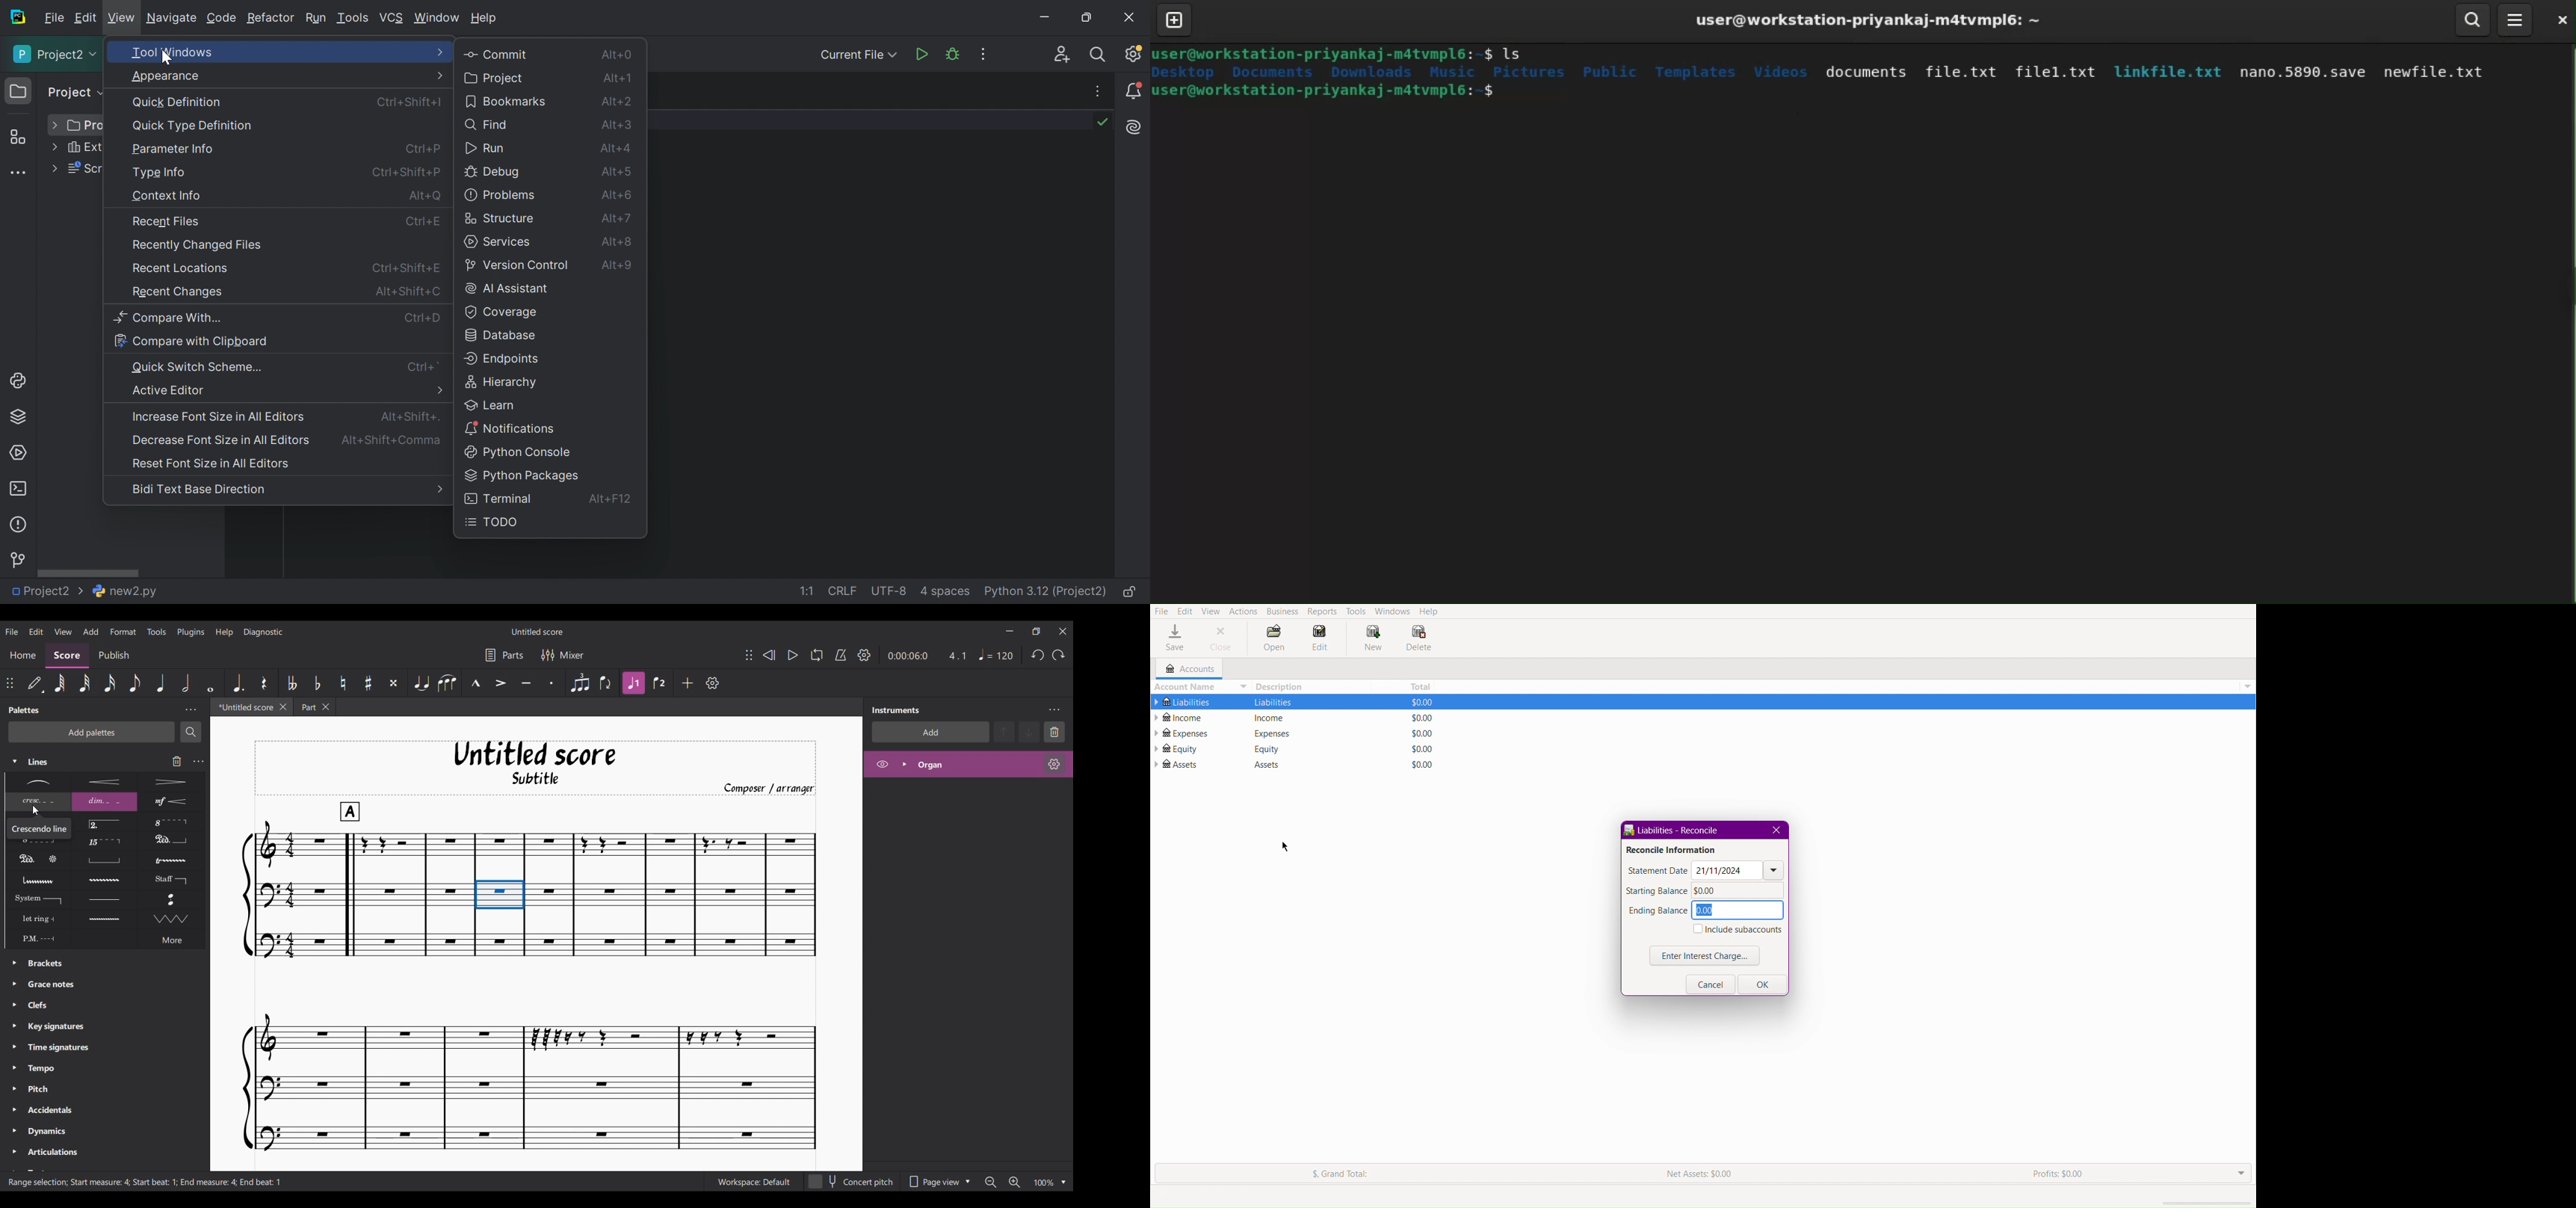 This screenshot has height=1232, width=2576. I want to click on Score, current section highlighted, so click(68, 656).